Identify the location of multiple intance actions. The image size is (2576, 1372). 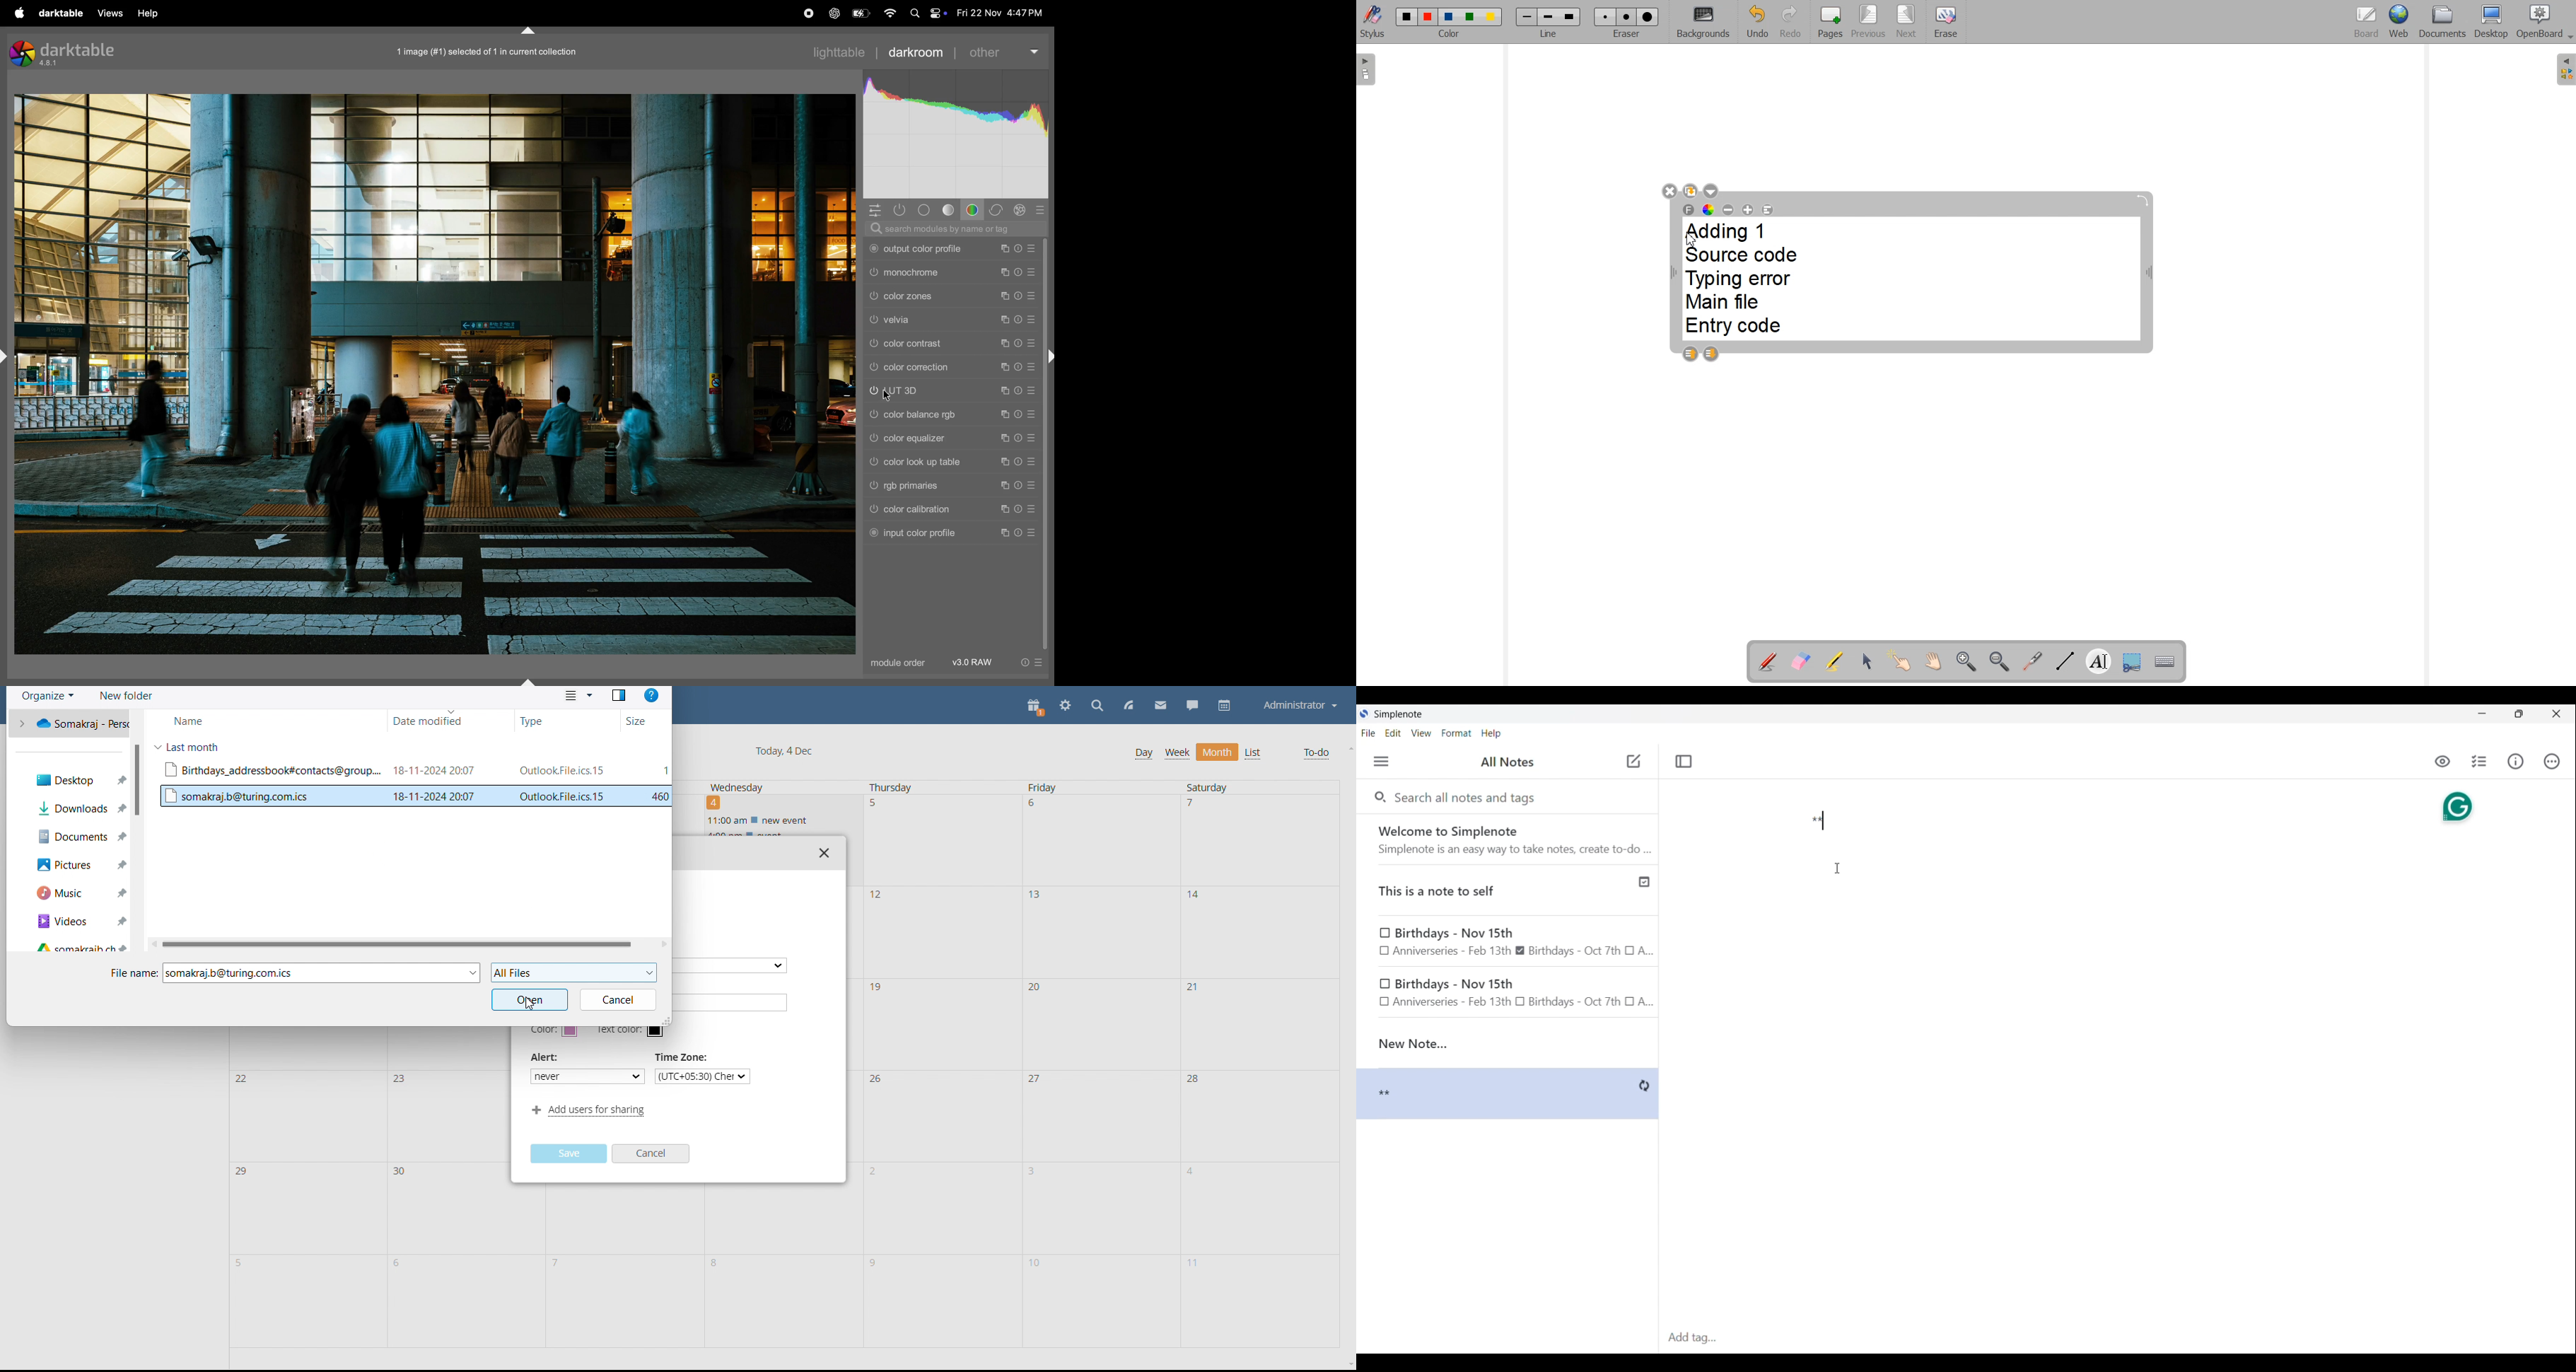
(1004, 390).